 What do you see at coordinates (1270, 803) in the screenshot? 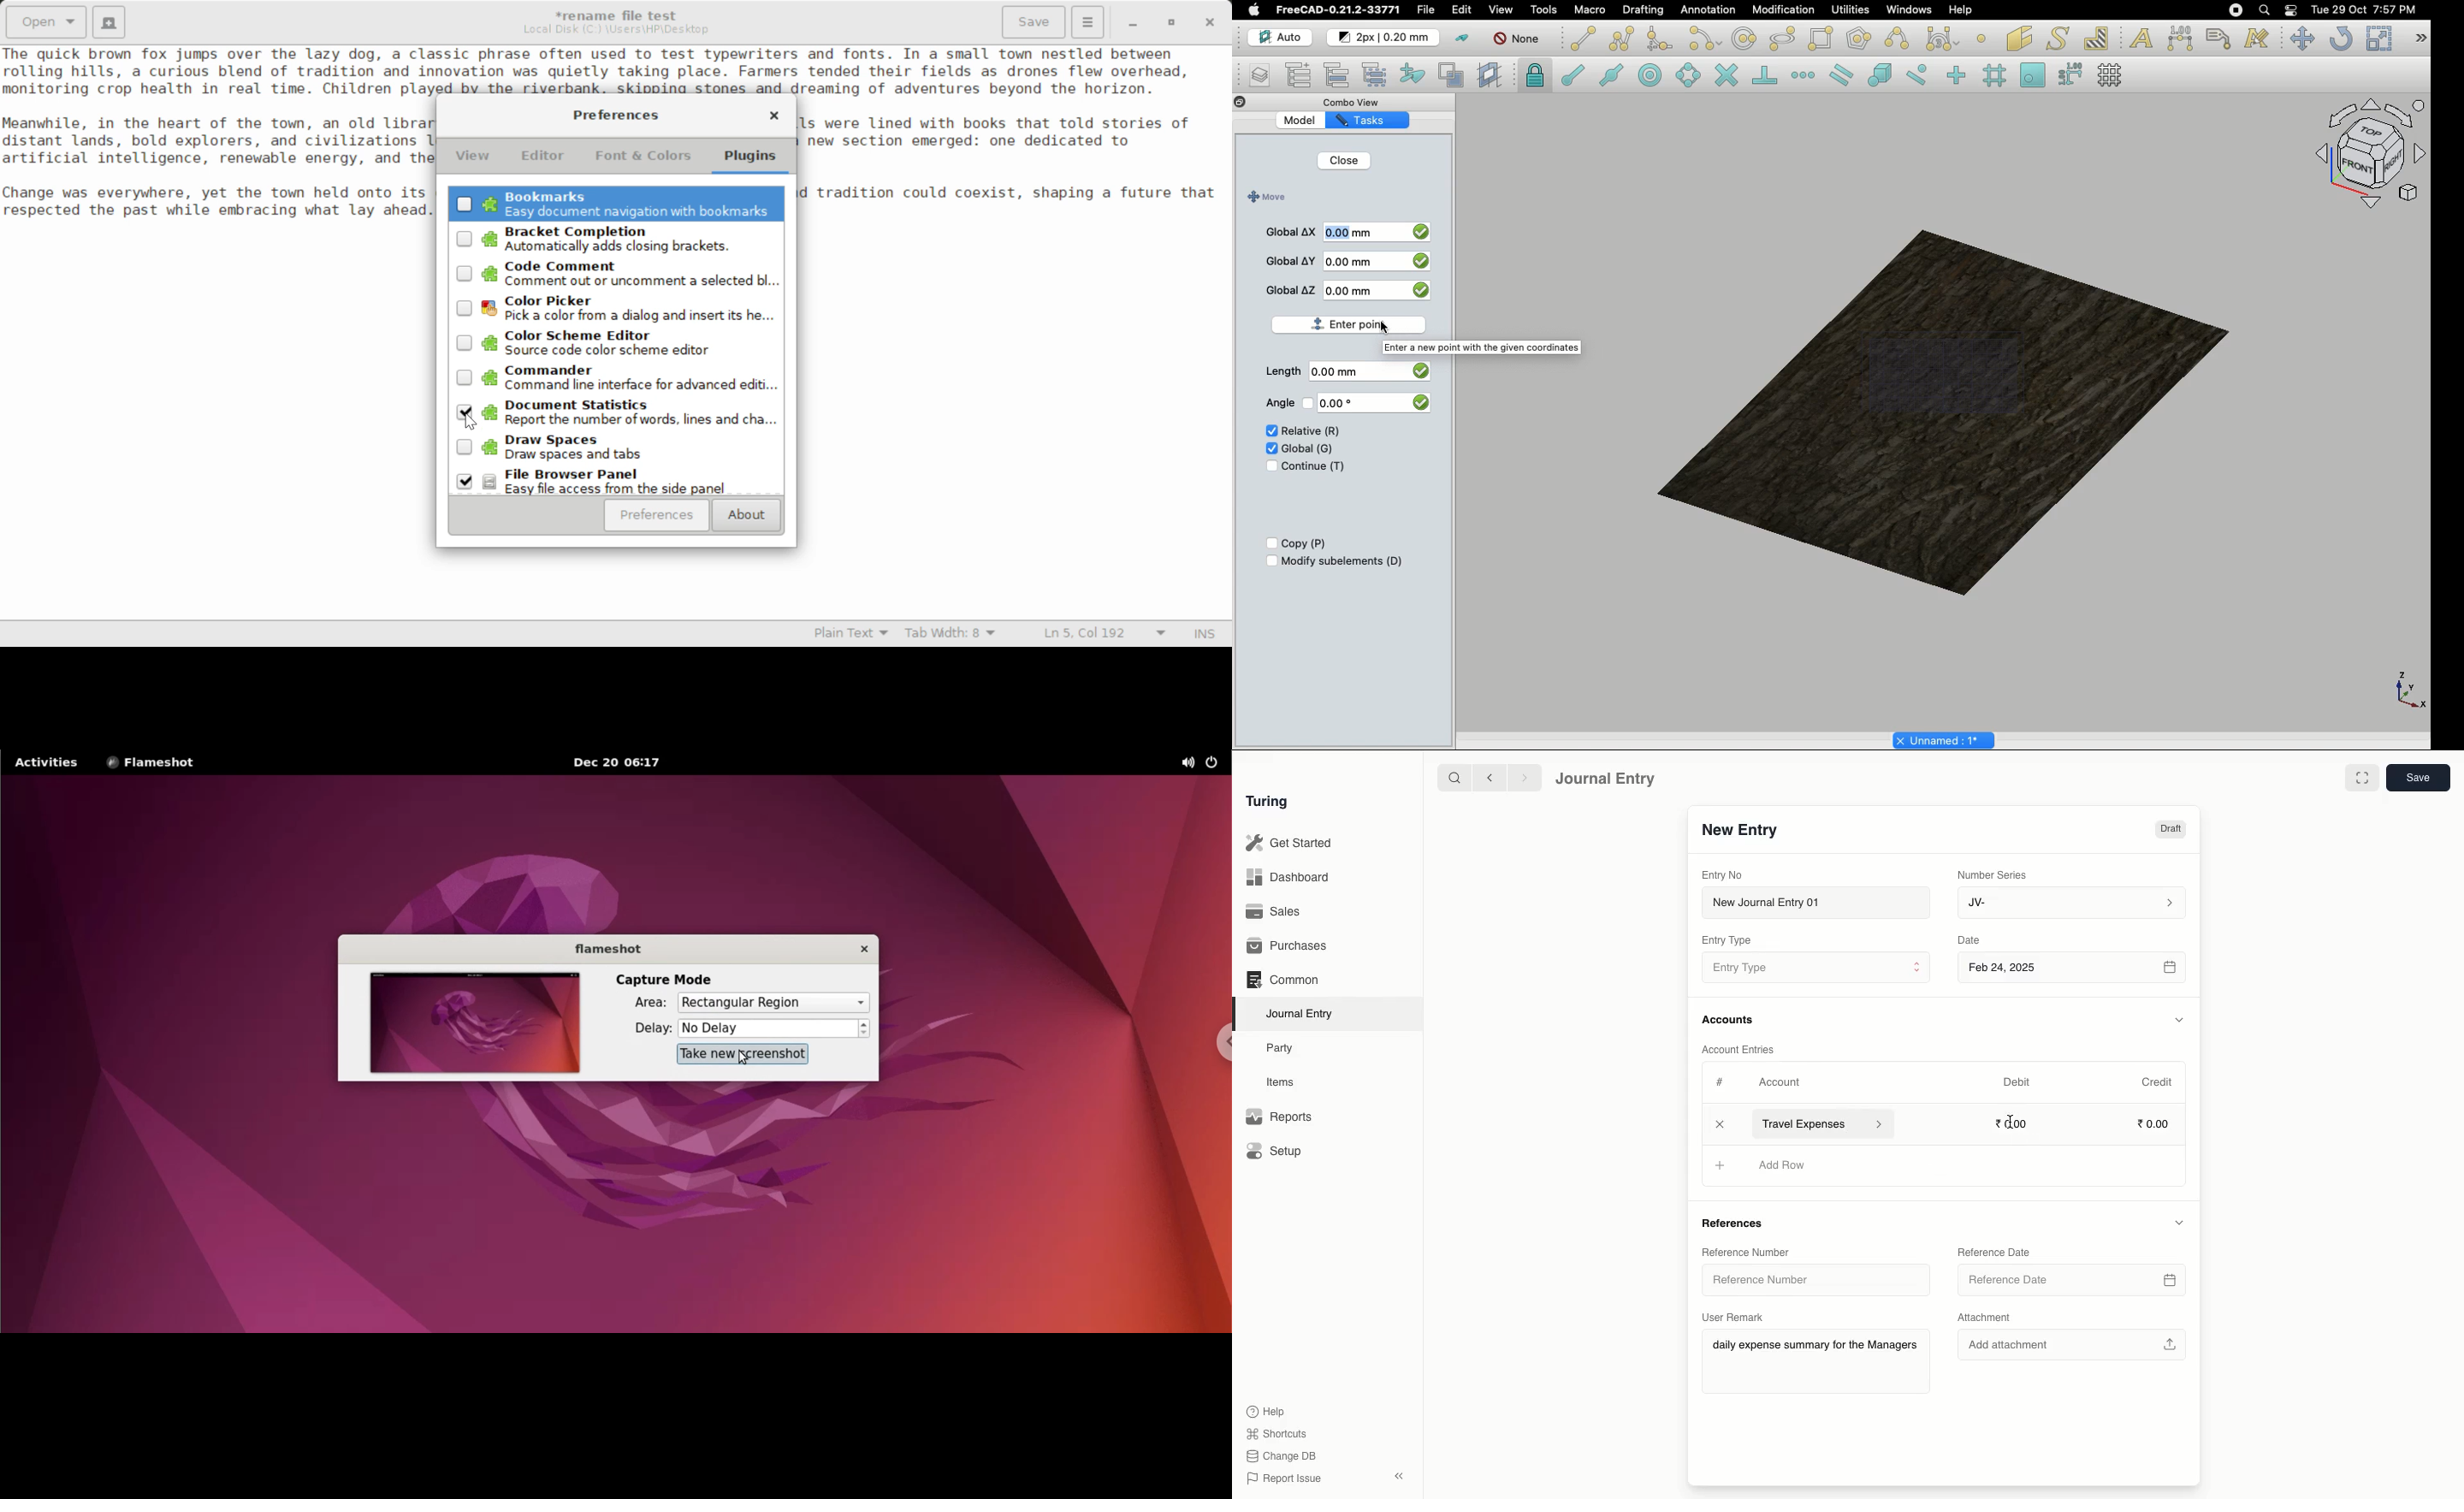
I see `Turing` at bounding box center [1270, 803].